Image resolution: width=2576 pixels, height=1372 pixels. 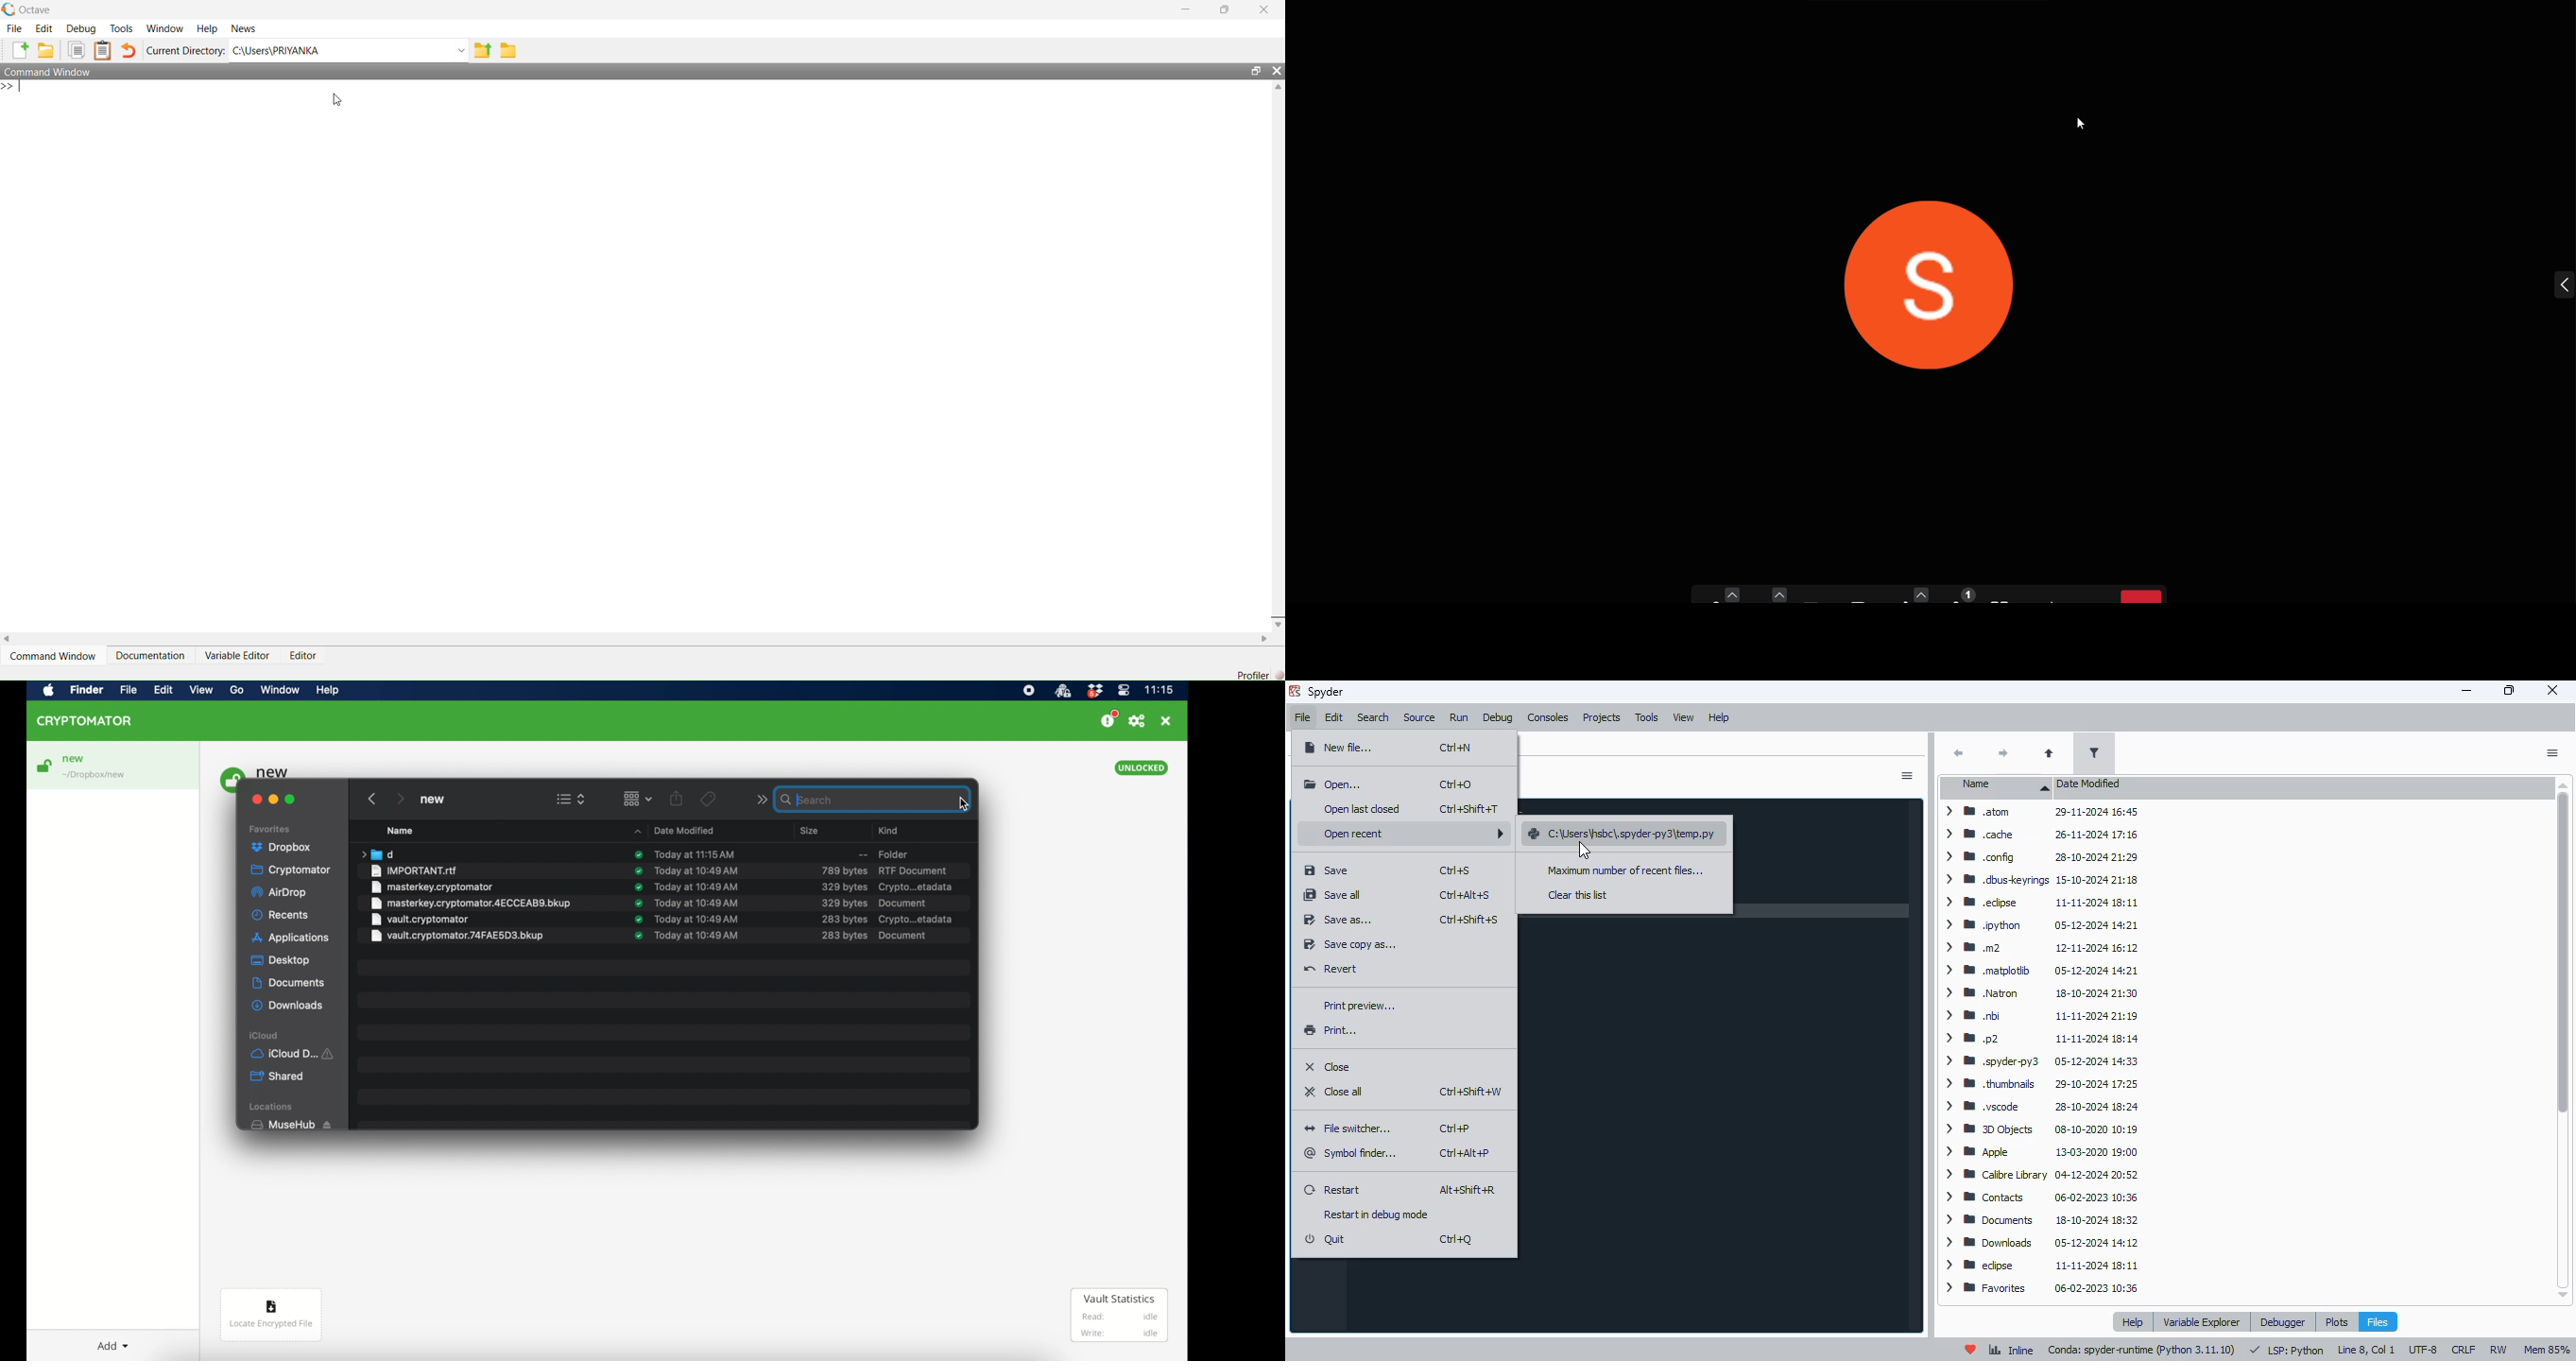 What do you see at coordinates (1353, 1153) in the screenshot?
I see `symbol finder` at bounding box center [1353, 1153].